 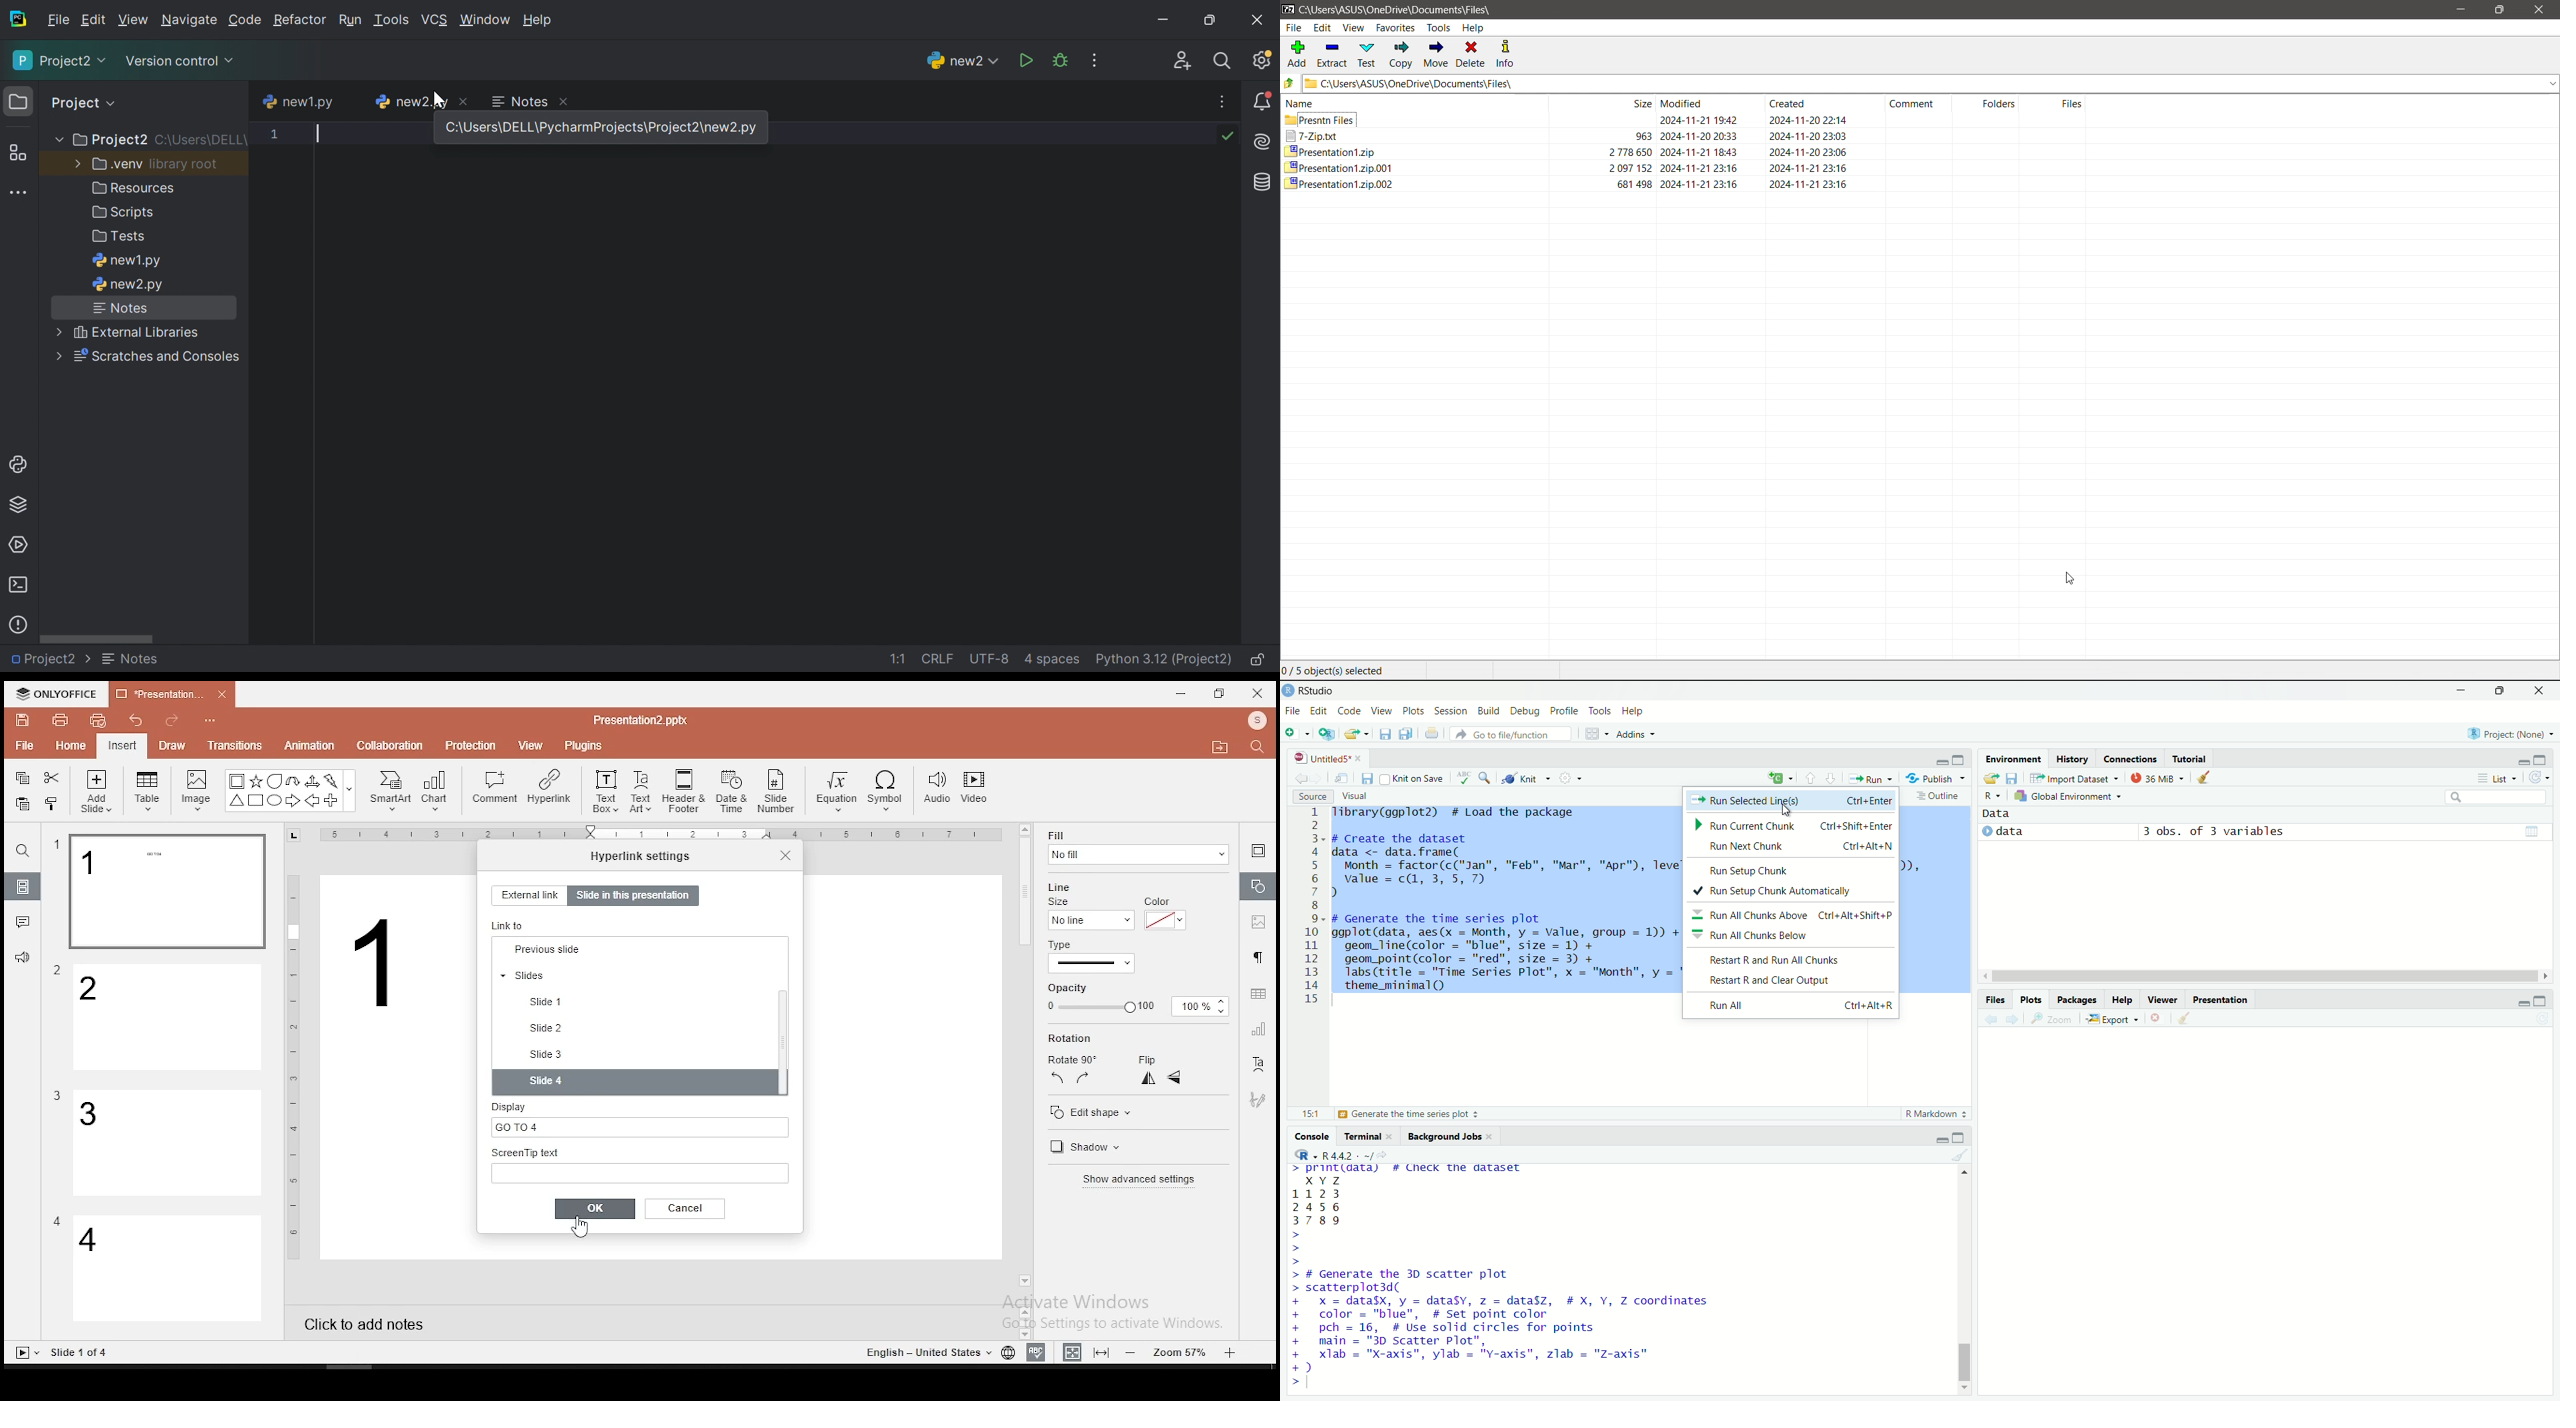 I want to click on 3 obs. of 3 variables, so click(x=2223, y=832).